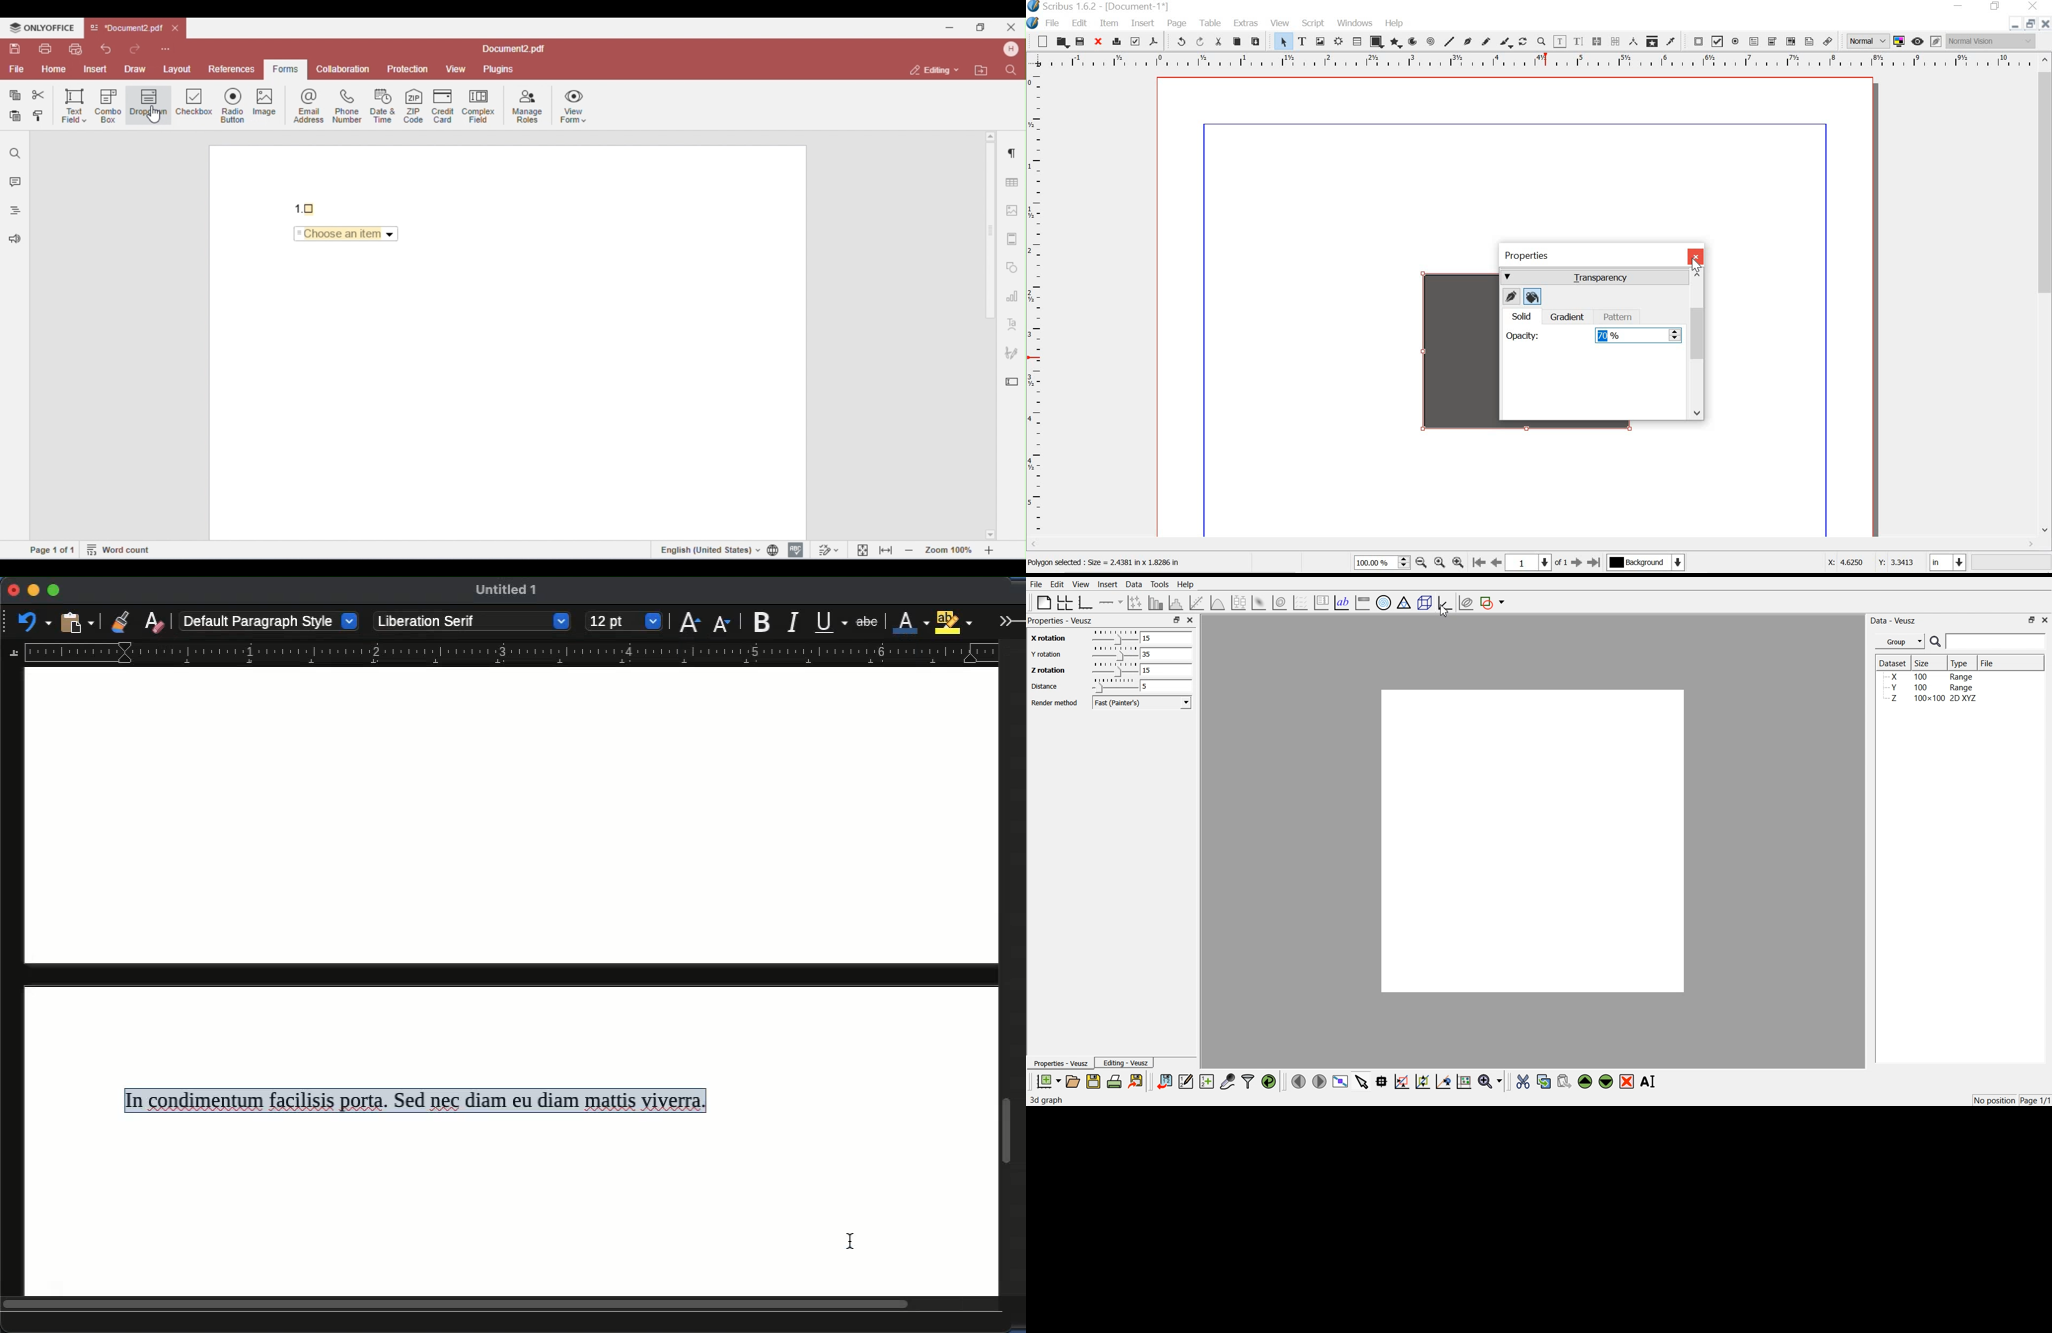 The width and height of the screenshot is (2072, 1344). I want to click on black polygon, so click(1447, 354).